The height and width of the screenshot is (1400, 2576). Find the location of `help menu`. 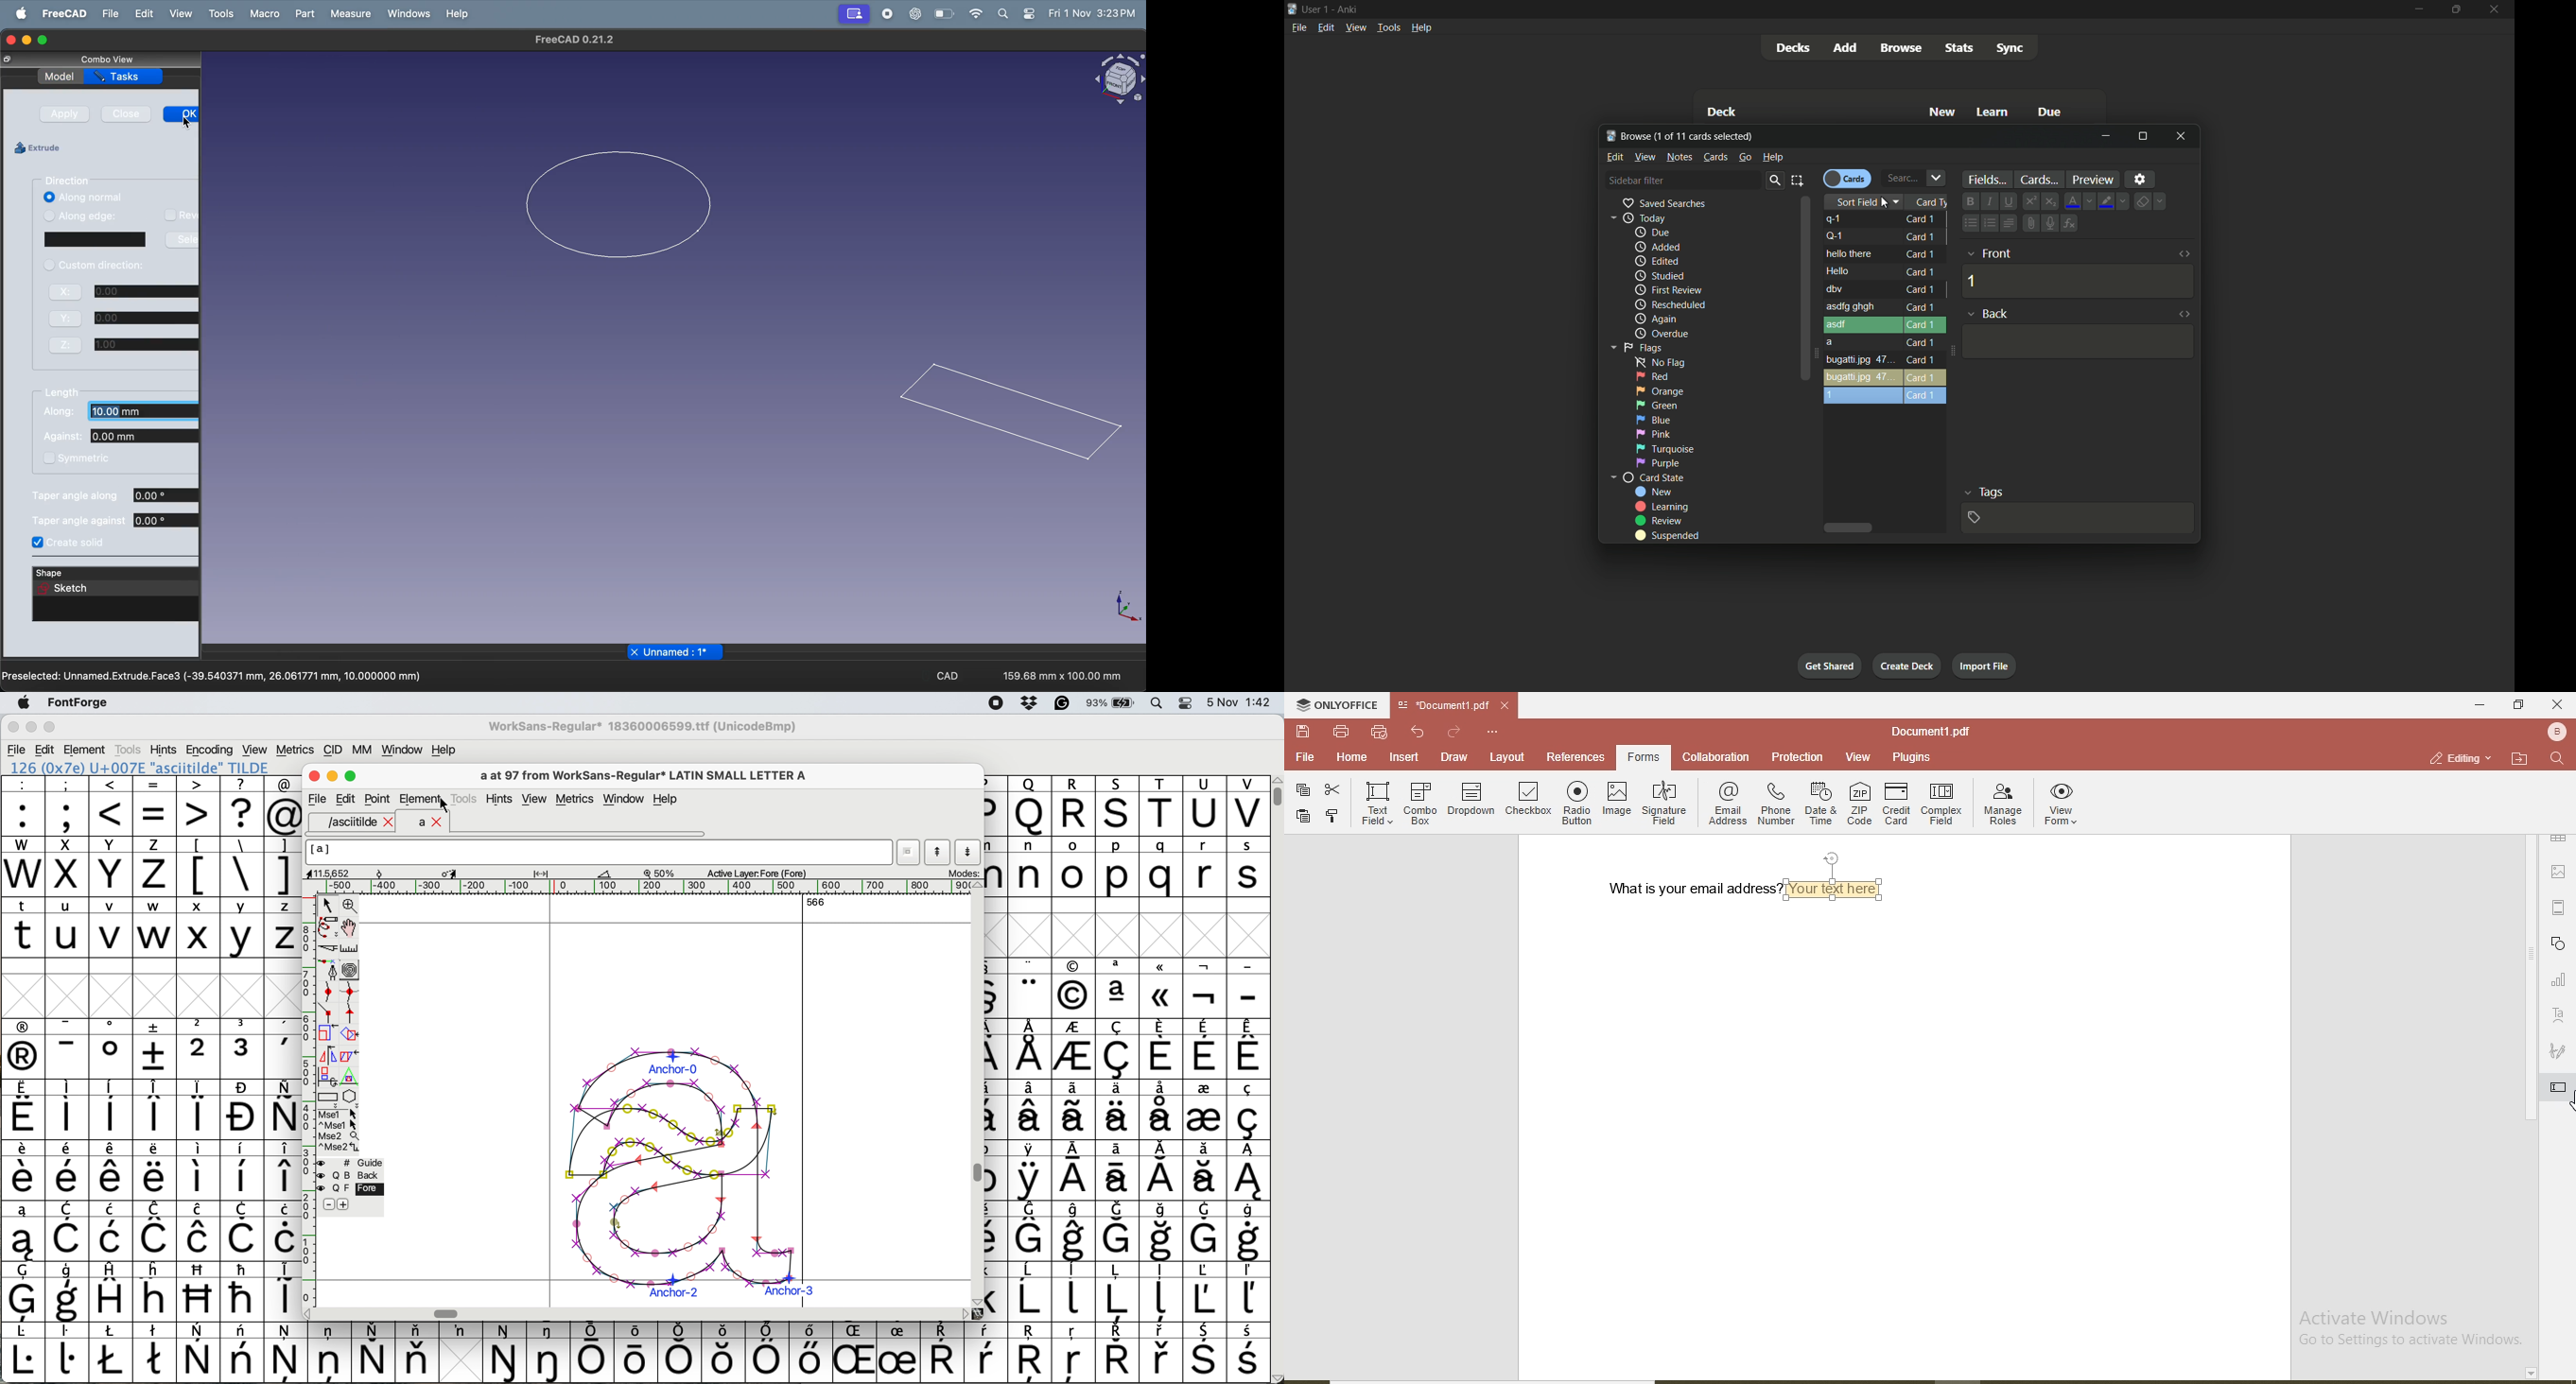

help menu is located at coordinates (1421, 28).